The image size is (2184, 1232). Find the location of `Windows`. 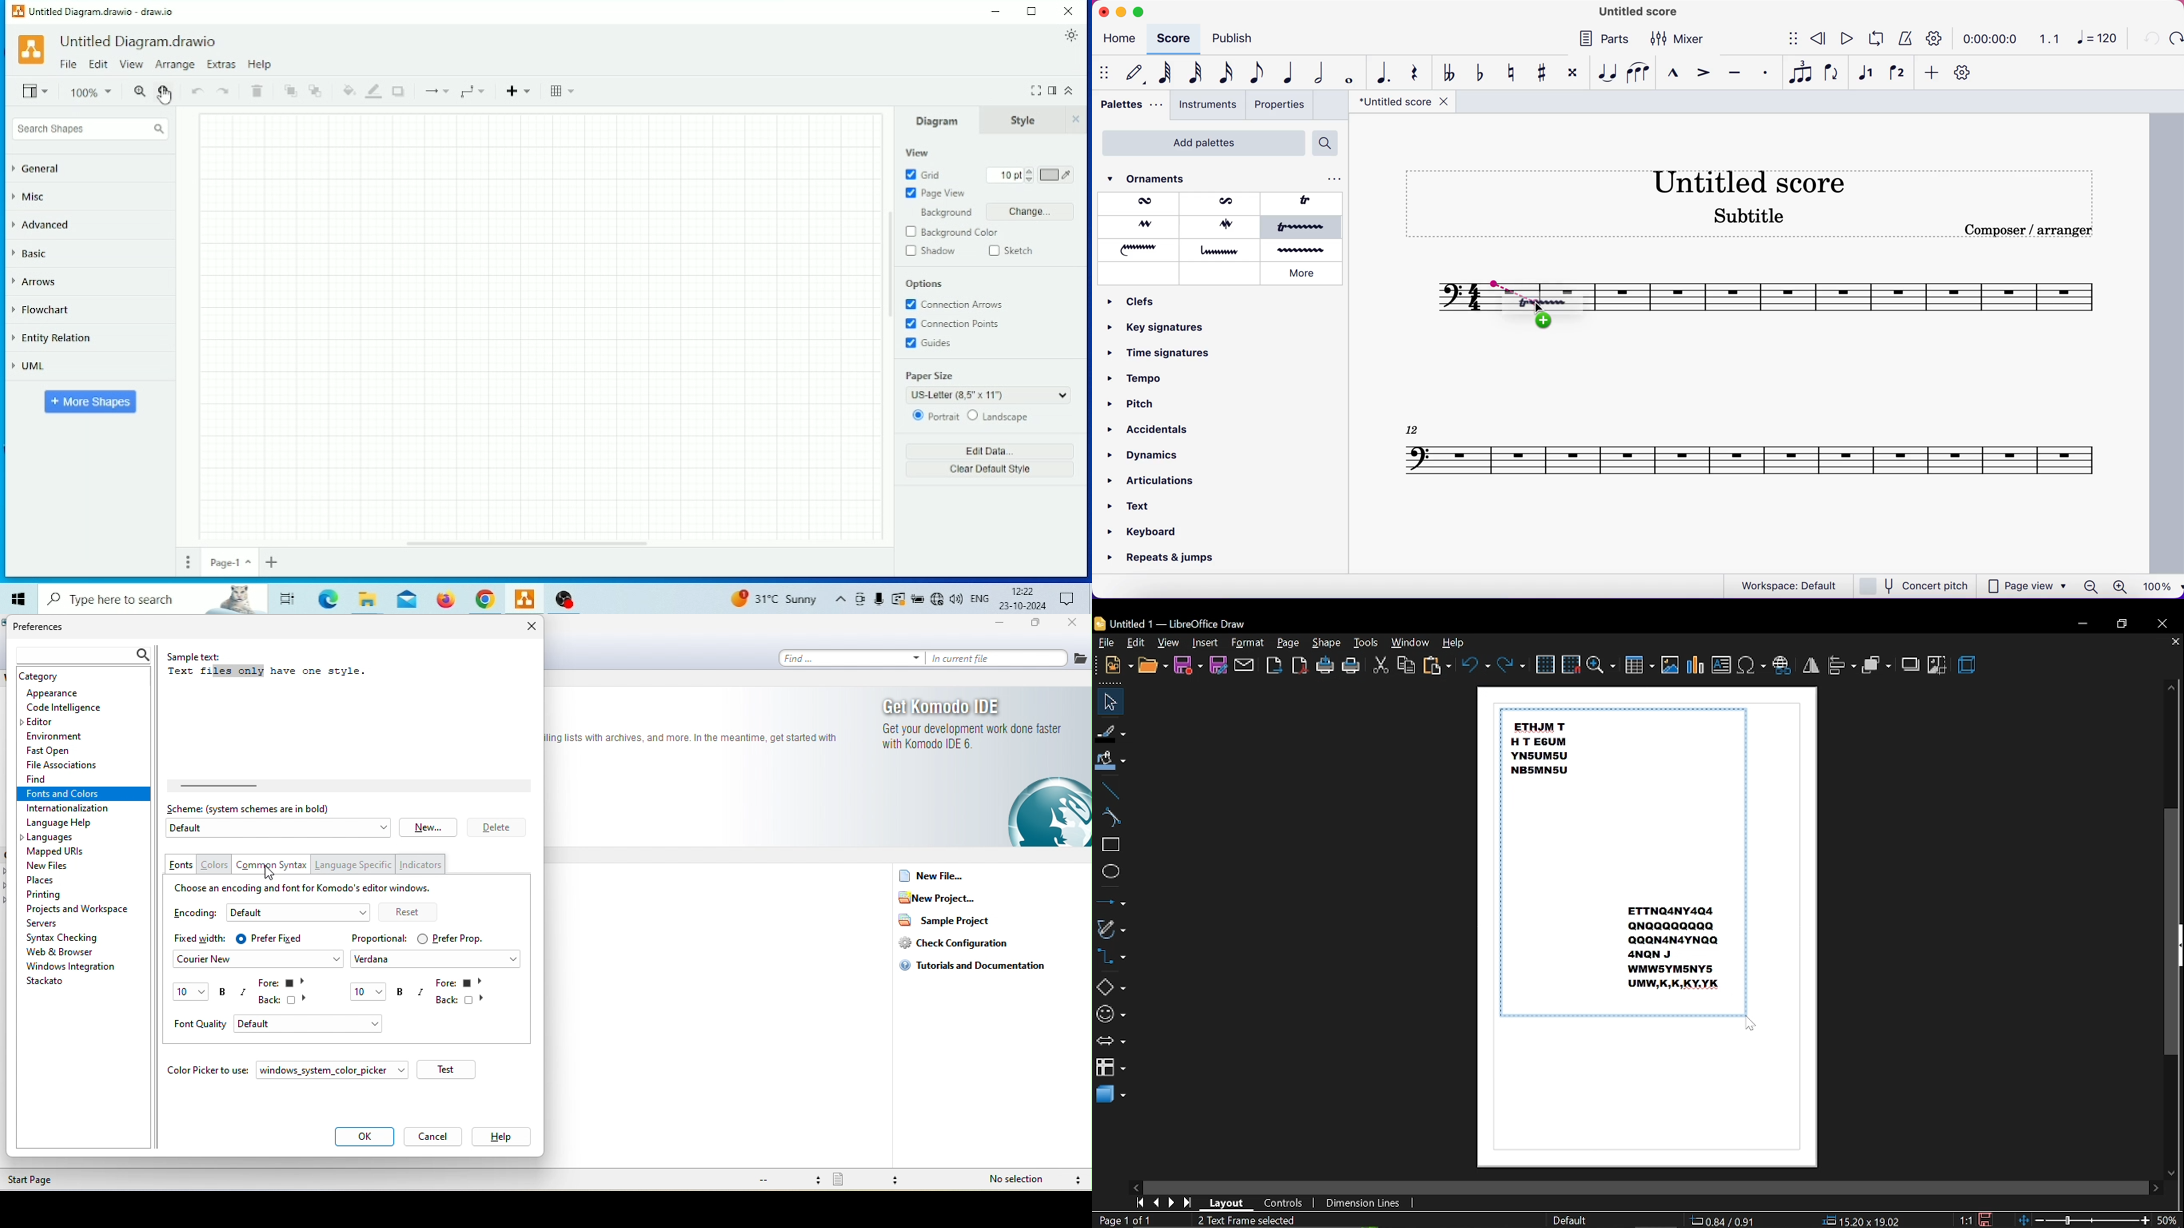

Windows is located at coordinates (20, 599).